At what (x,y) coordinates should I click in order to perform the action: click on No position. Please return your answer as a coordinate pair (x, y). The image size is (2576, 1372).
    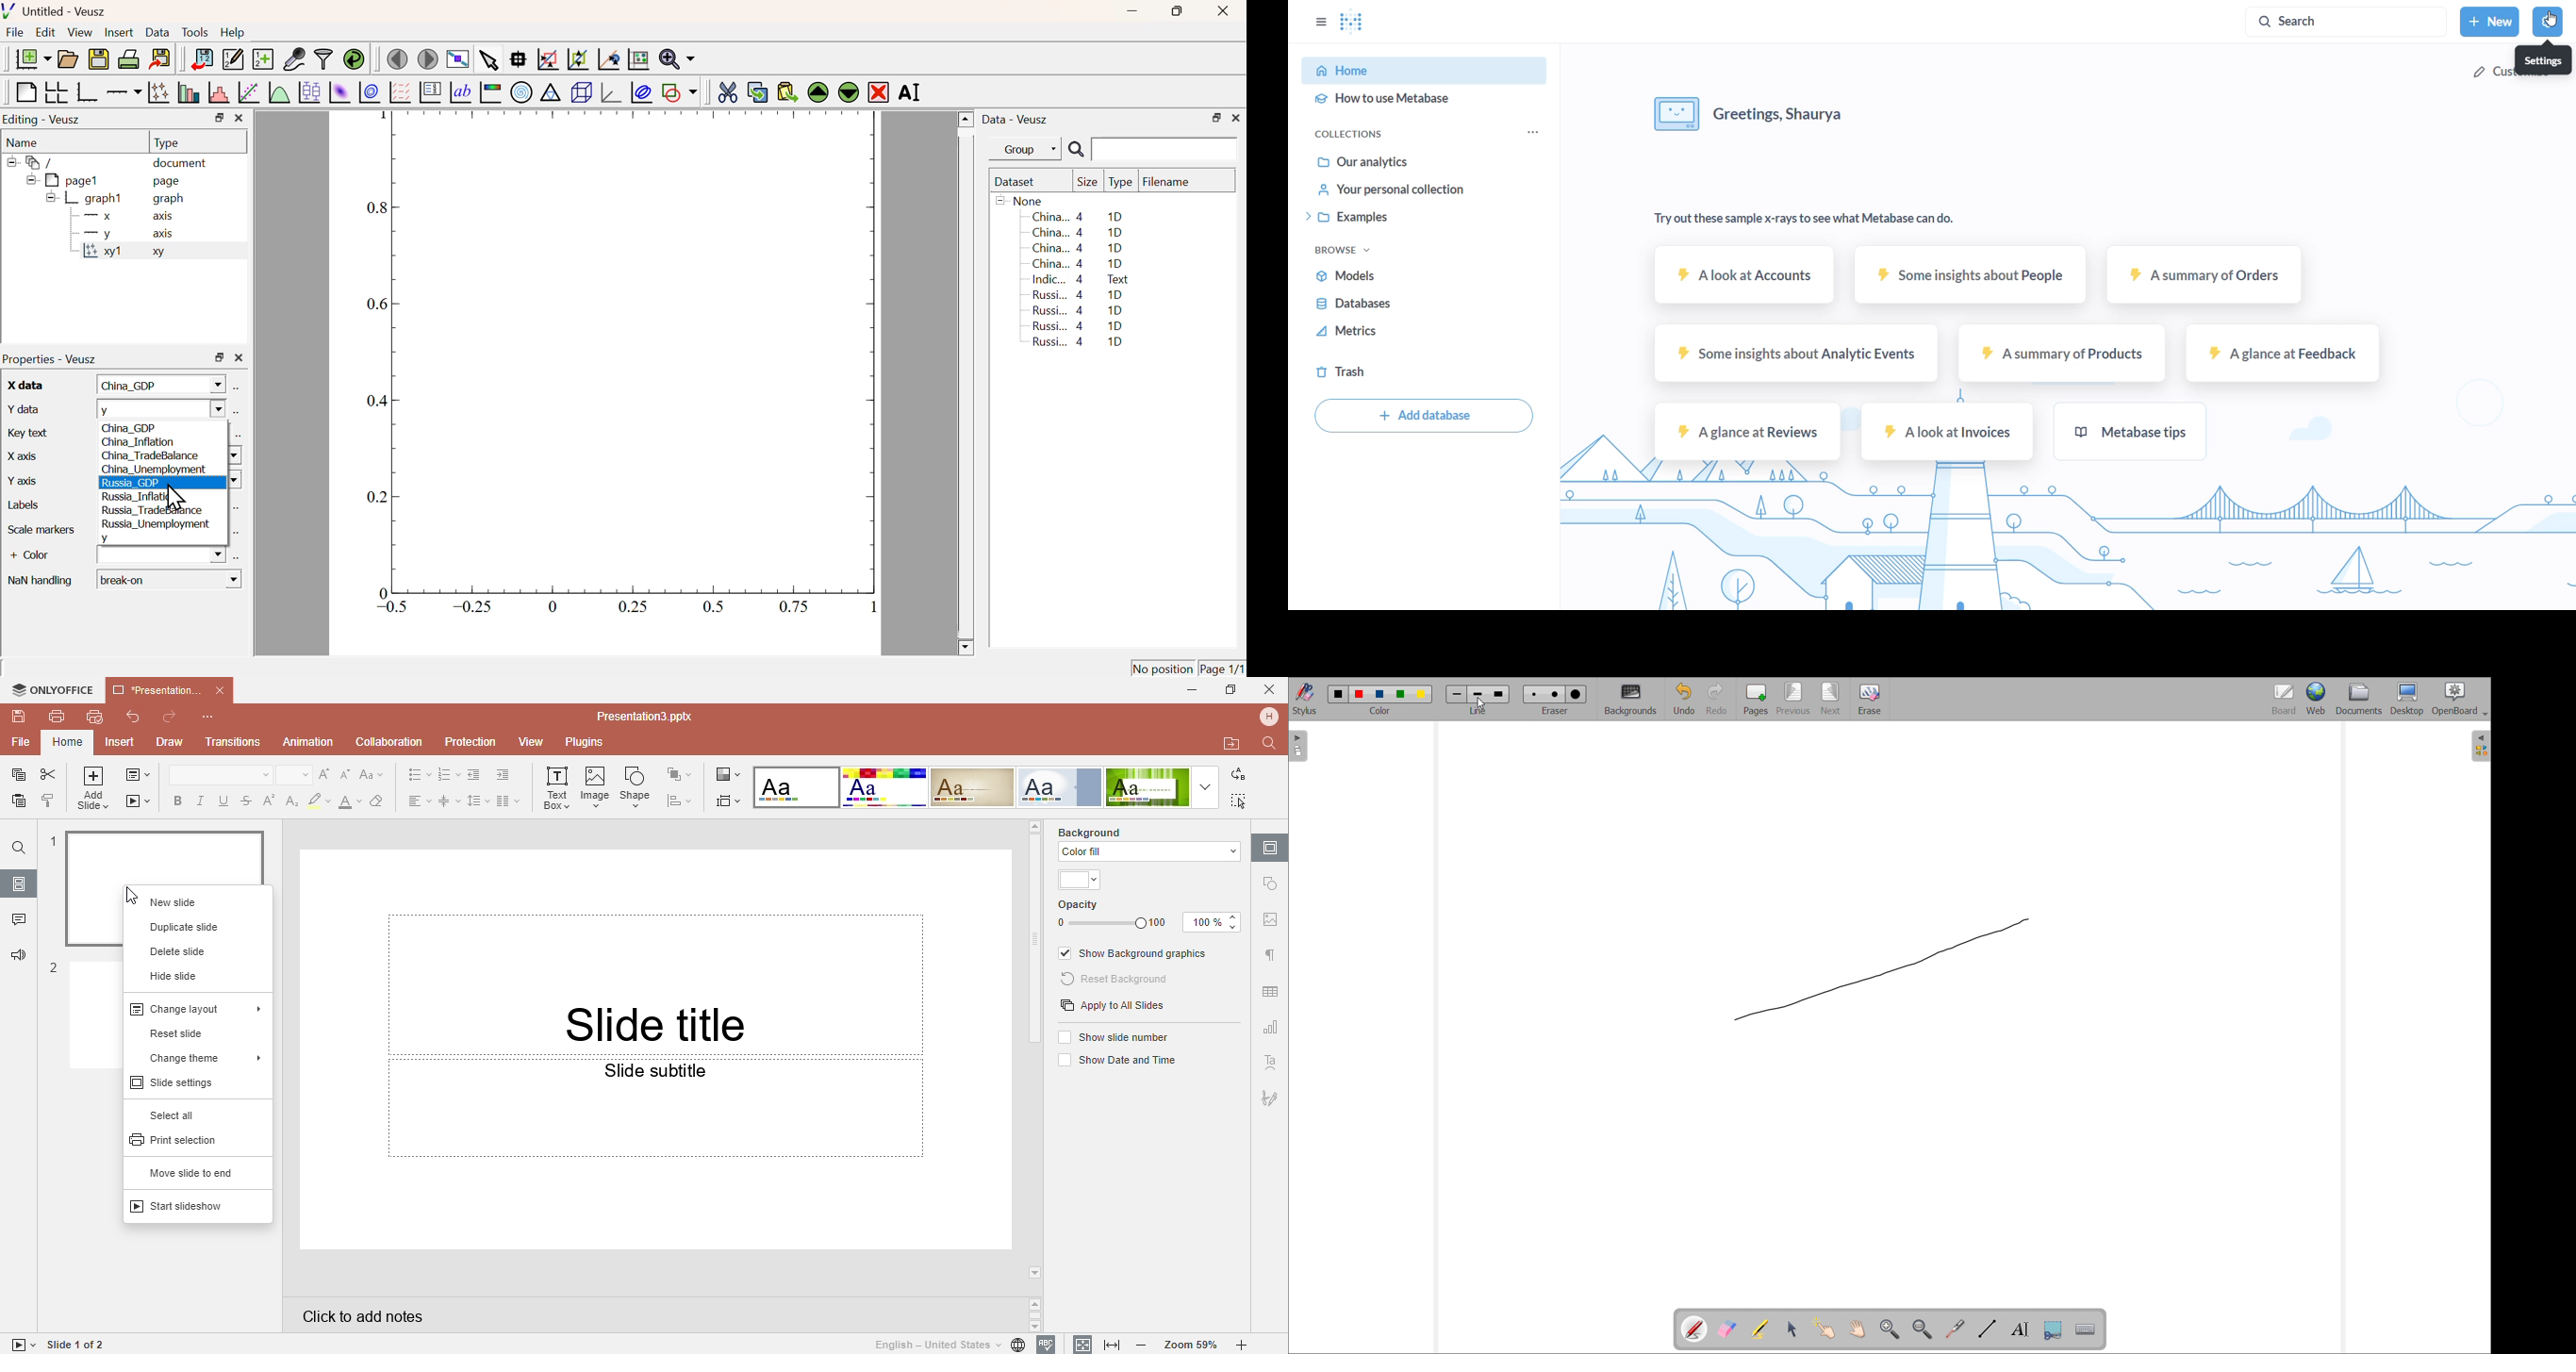
    Looking at the image, I should click on (1164, 667).